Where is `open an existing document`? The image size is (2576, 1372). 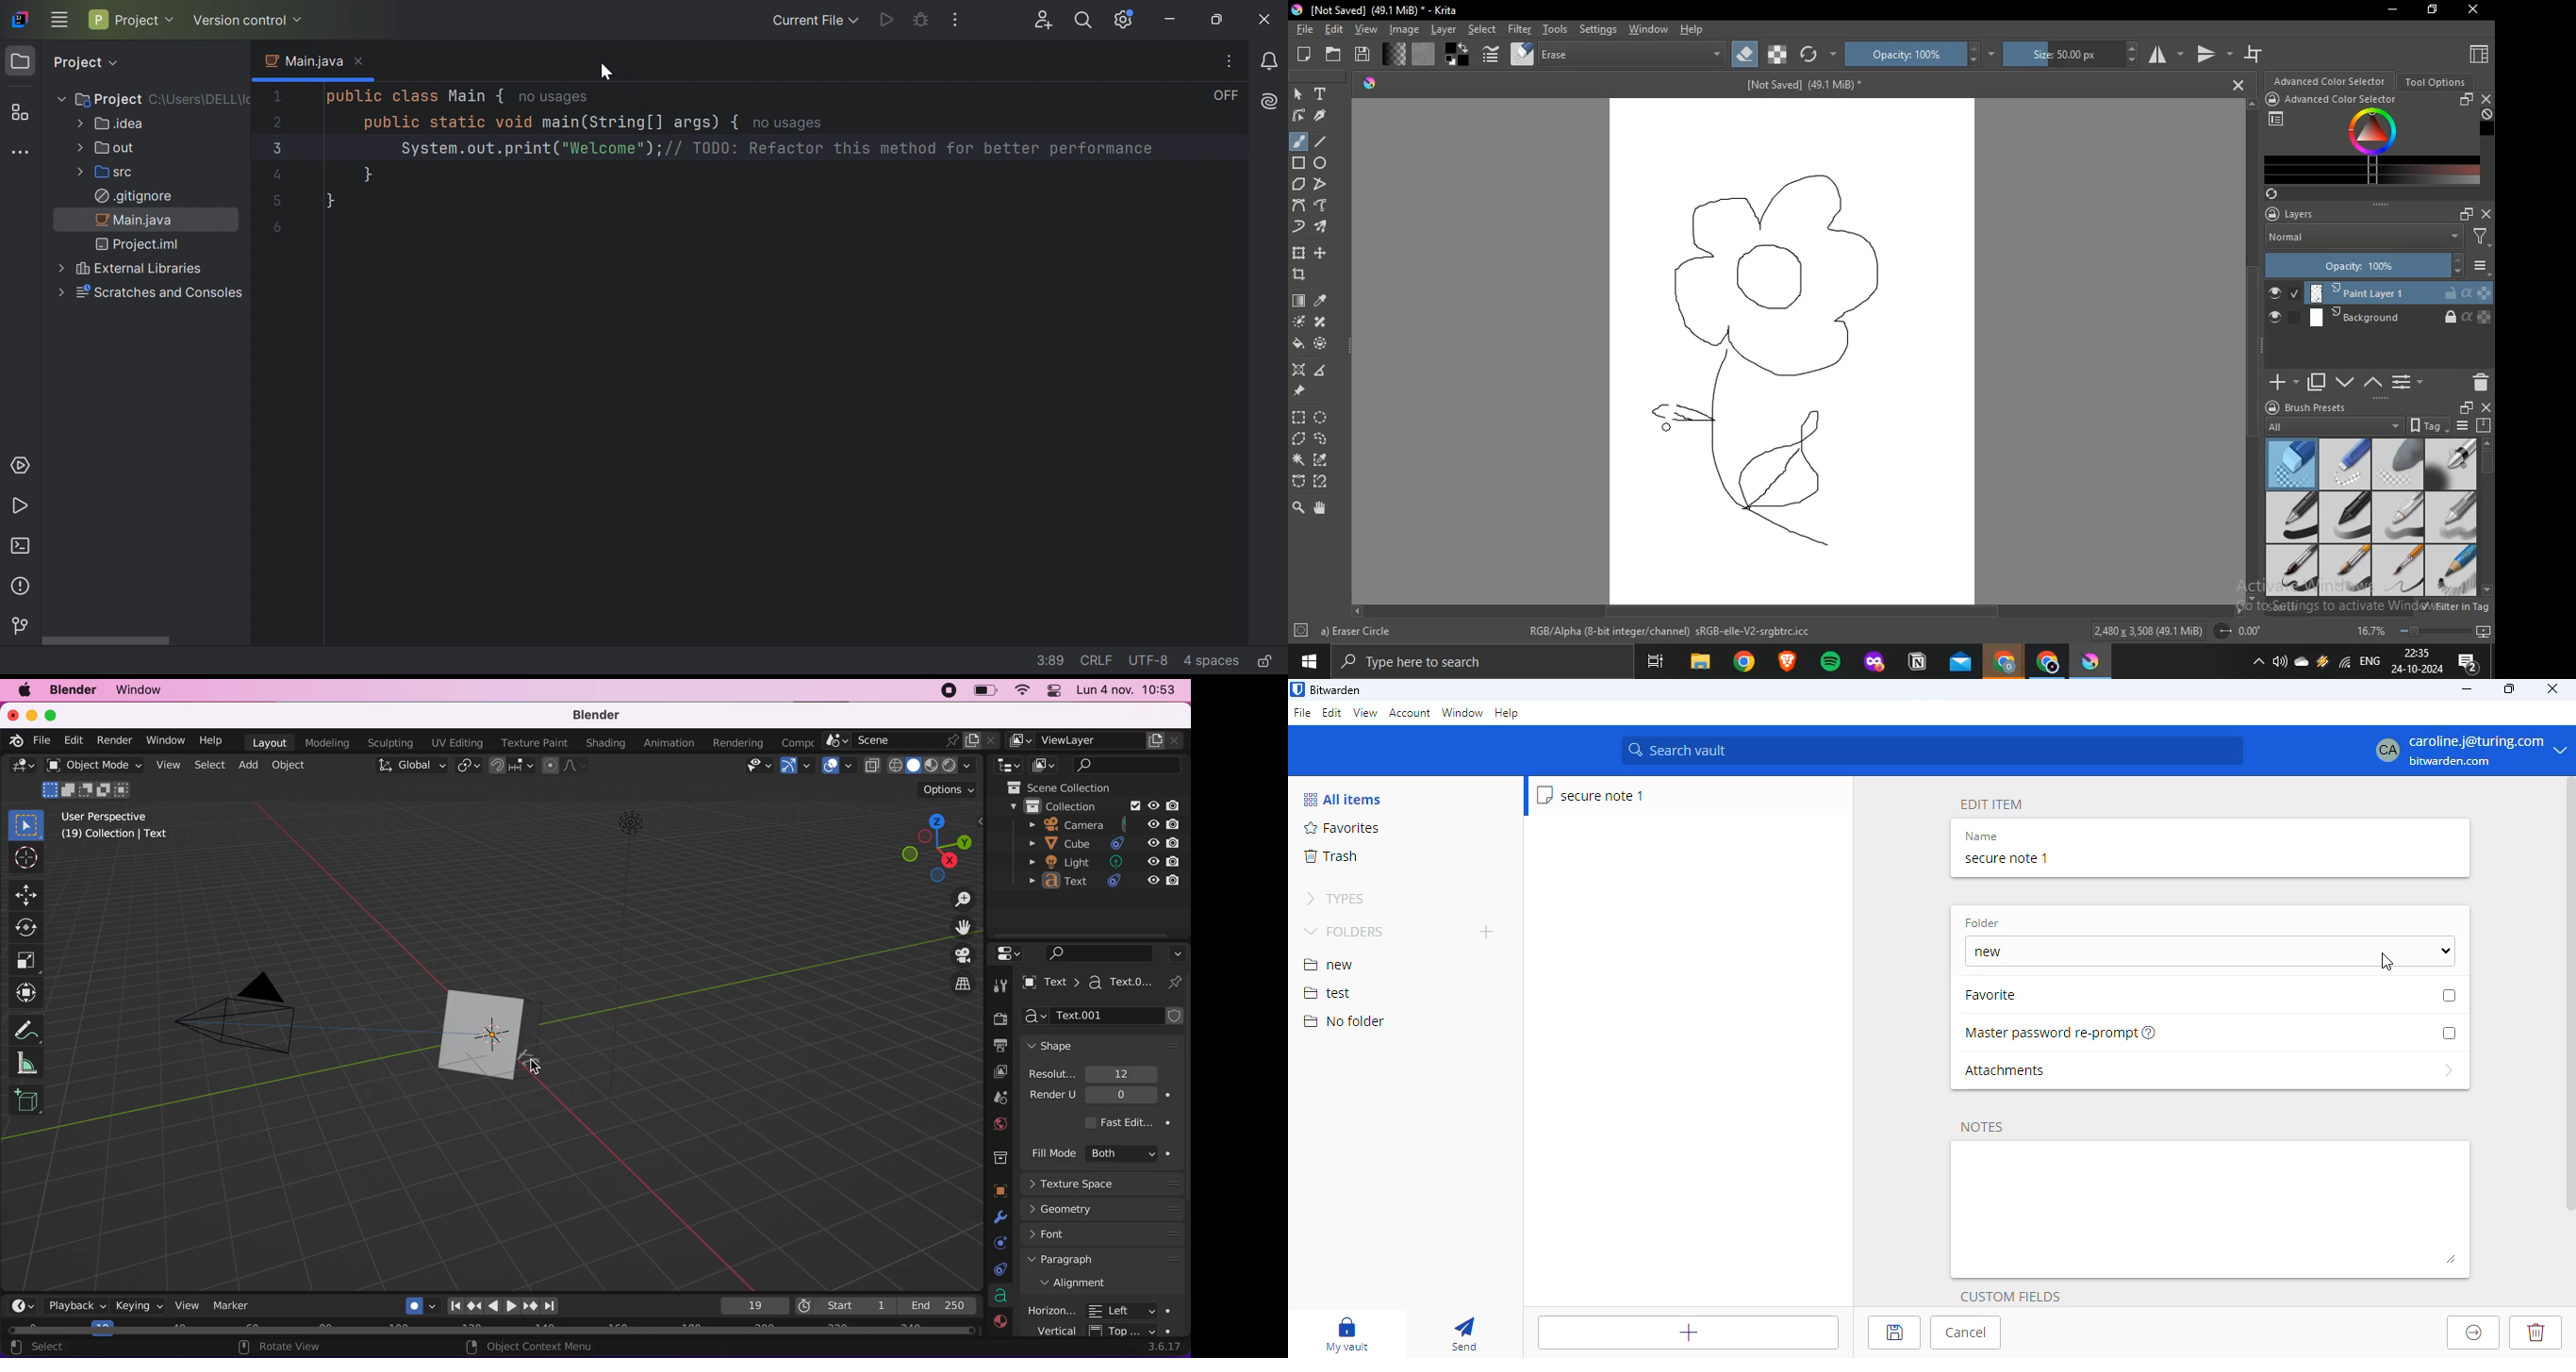 open an existing document is located at coordinates (1336, 54).